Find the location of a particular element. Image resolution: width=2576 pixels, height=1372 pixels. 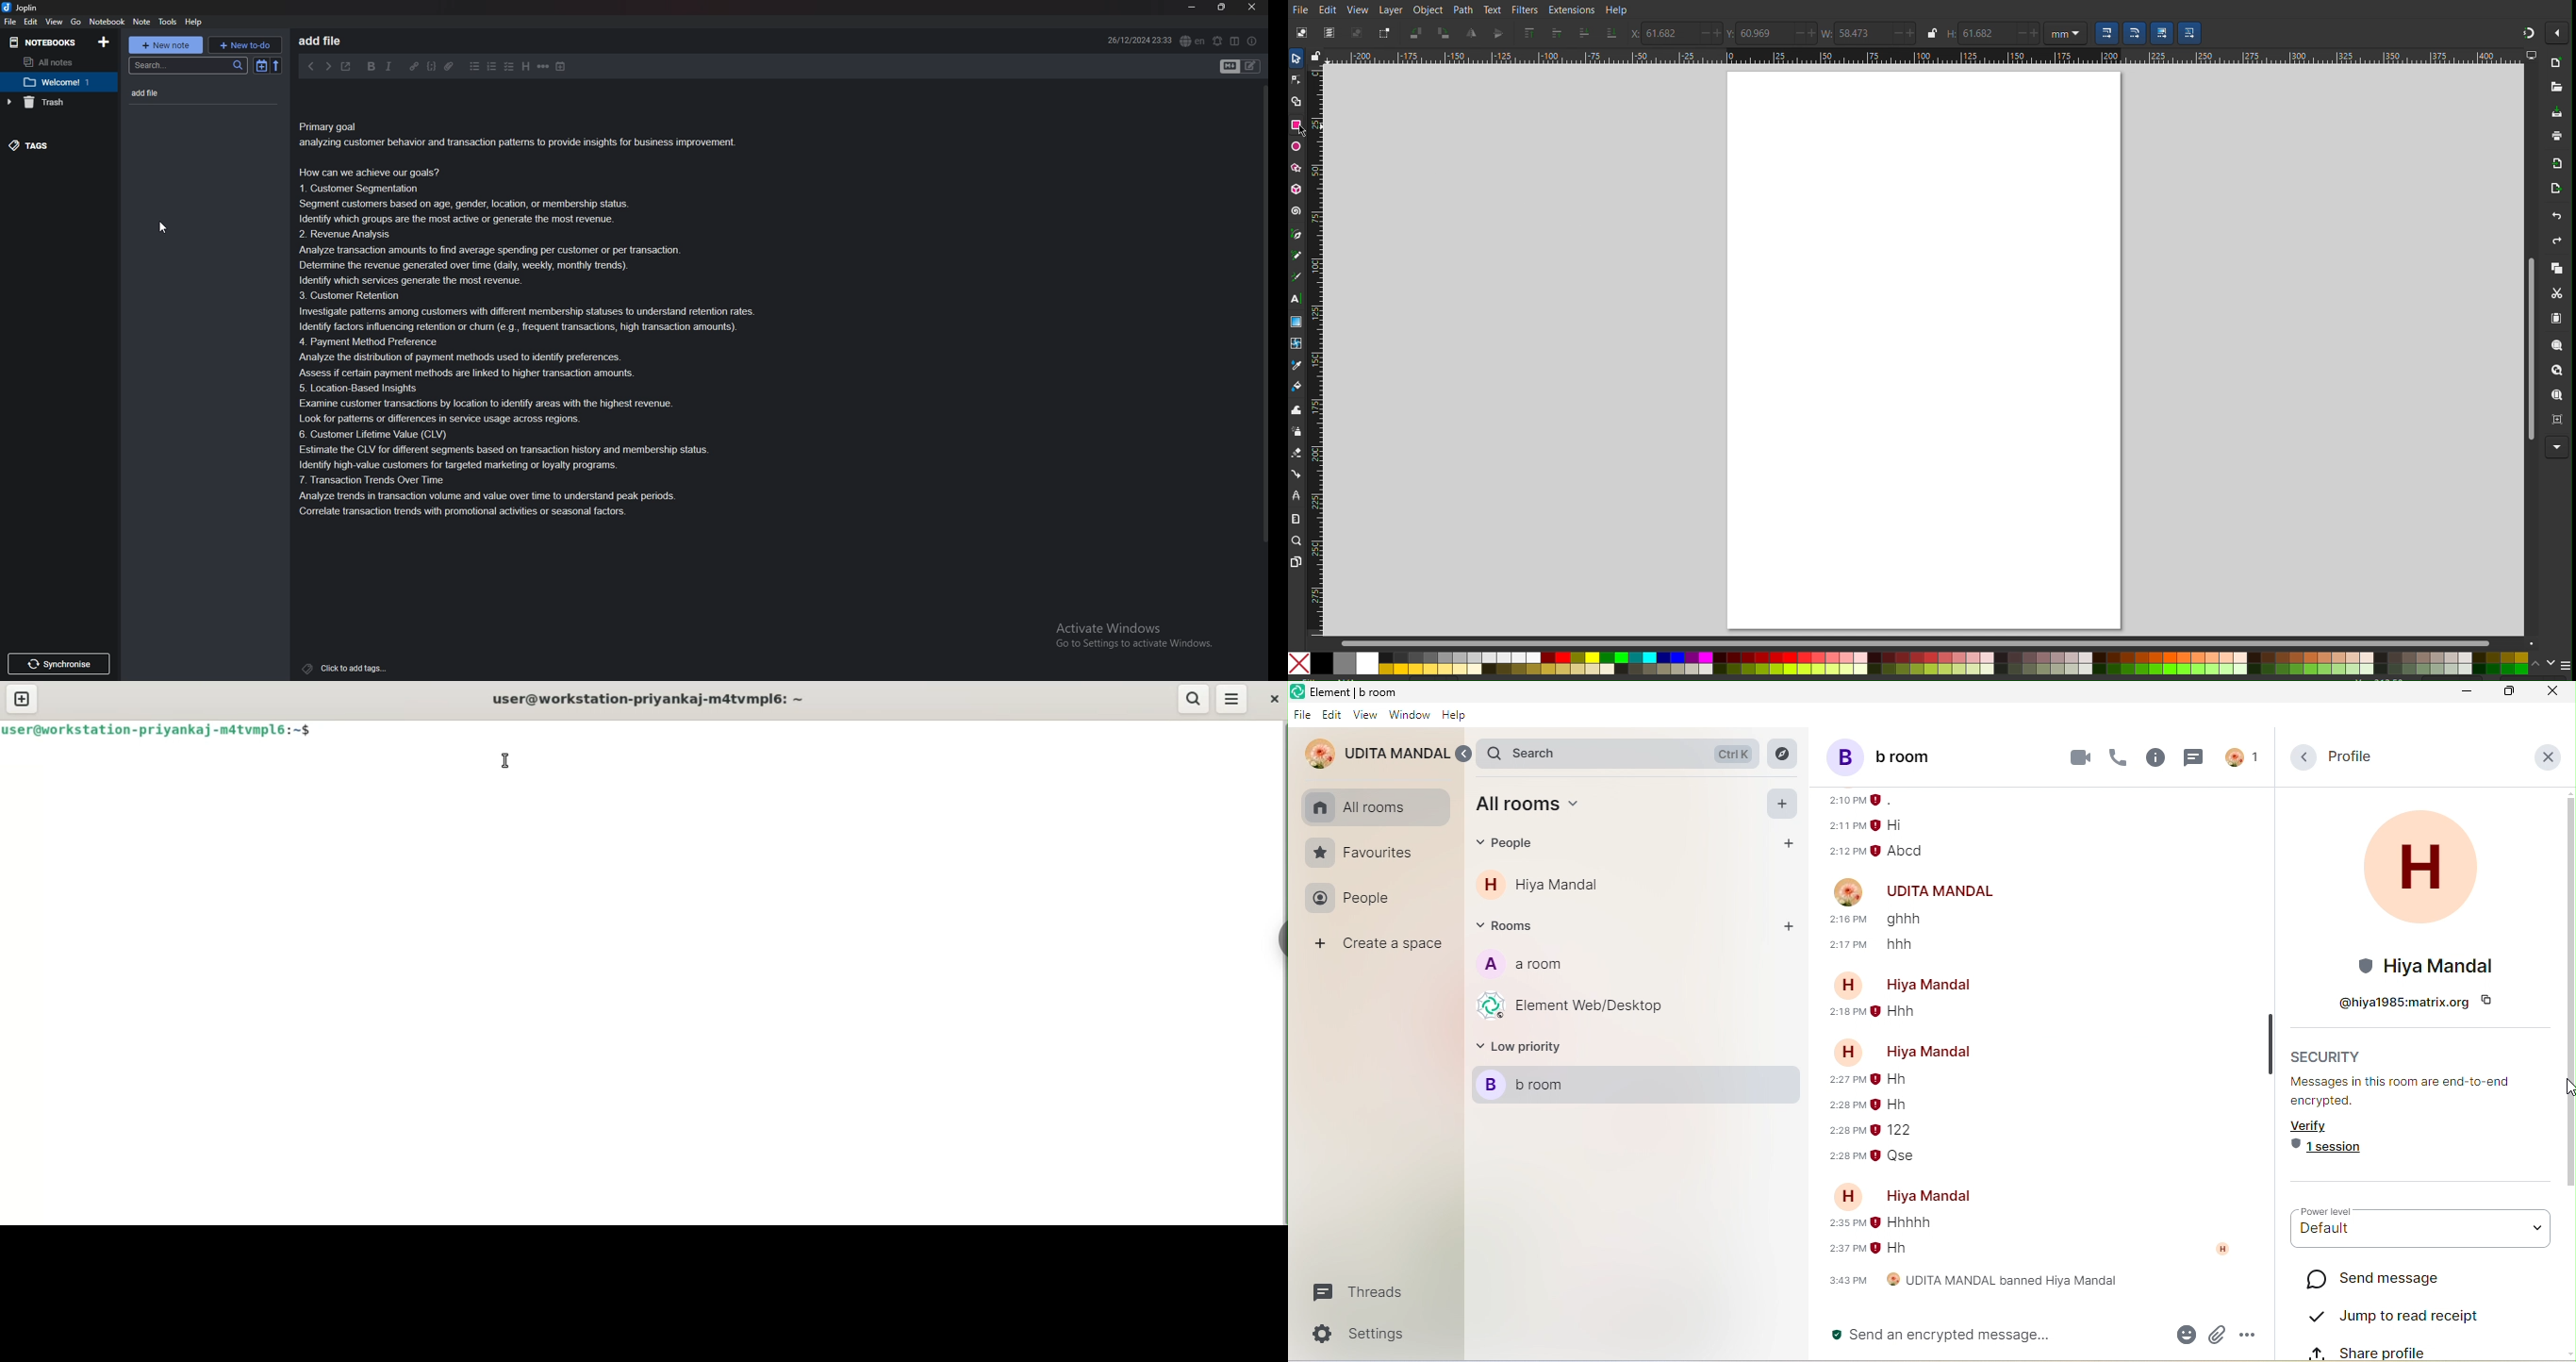

Heading is located at coordinates (525, 66).